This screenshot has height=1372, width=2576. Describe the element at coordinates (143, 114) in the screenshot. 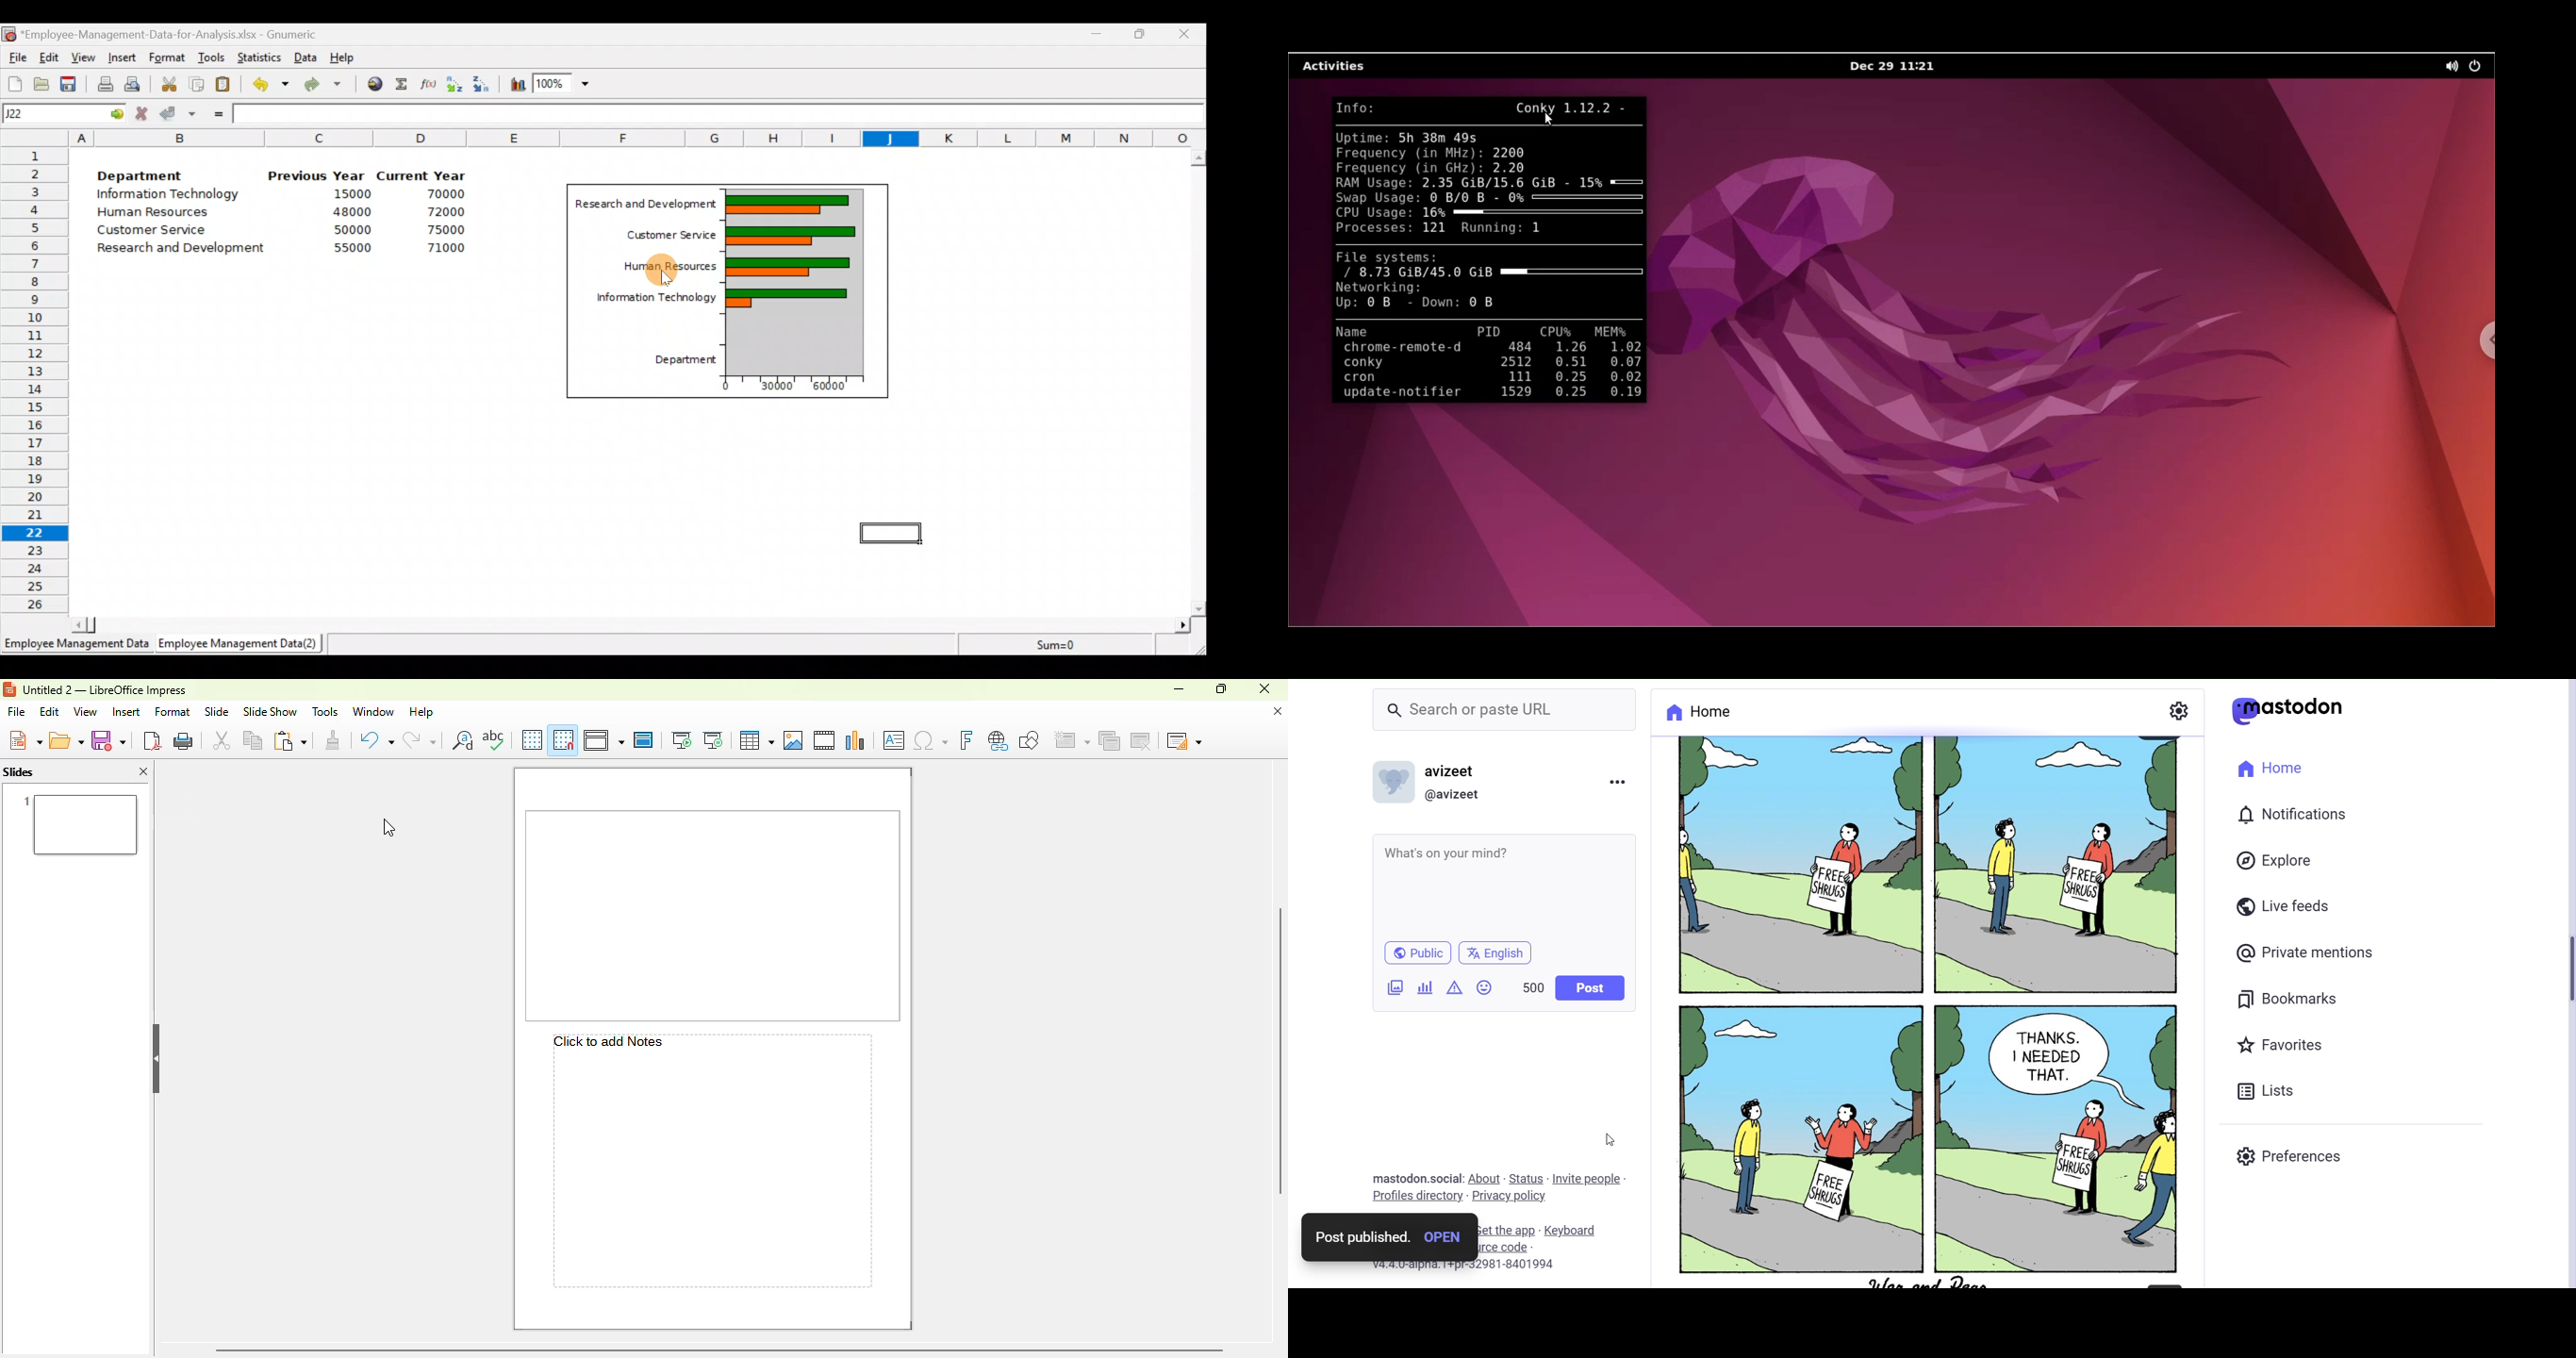

I see `Cancel change` at that location.